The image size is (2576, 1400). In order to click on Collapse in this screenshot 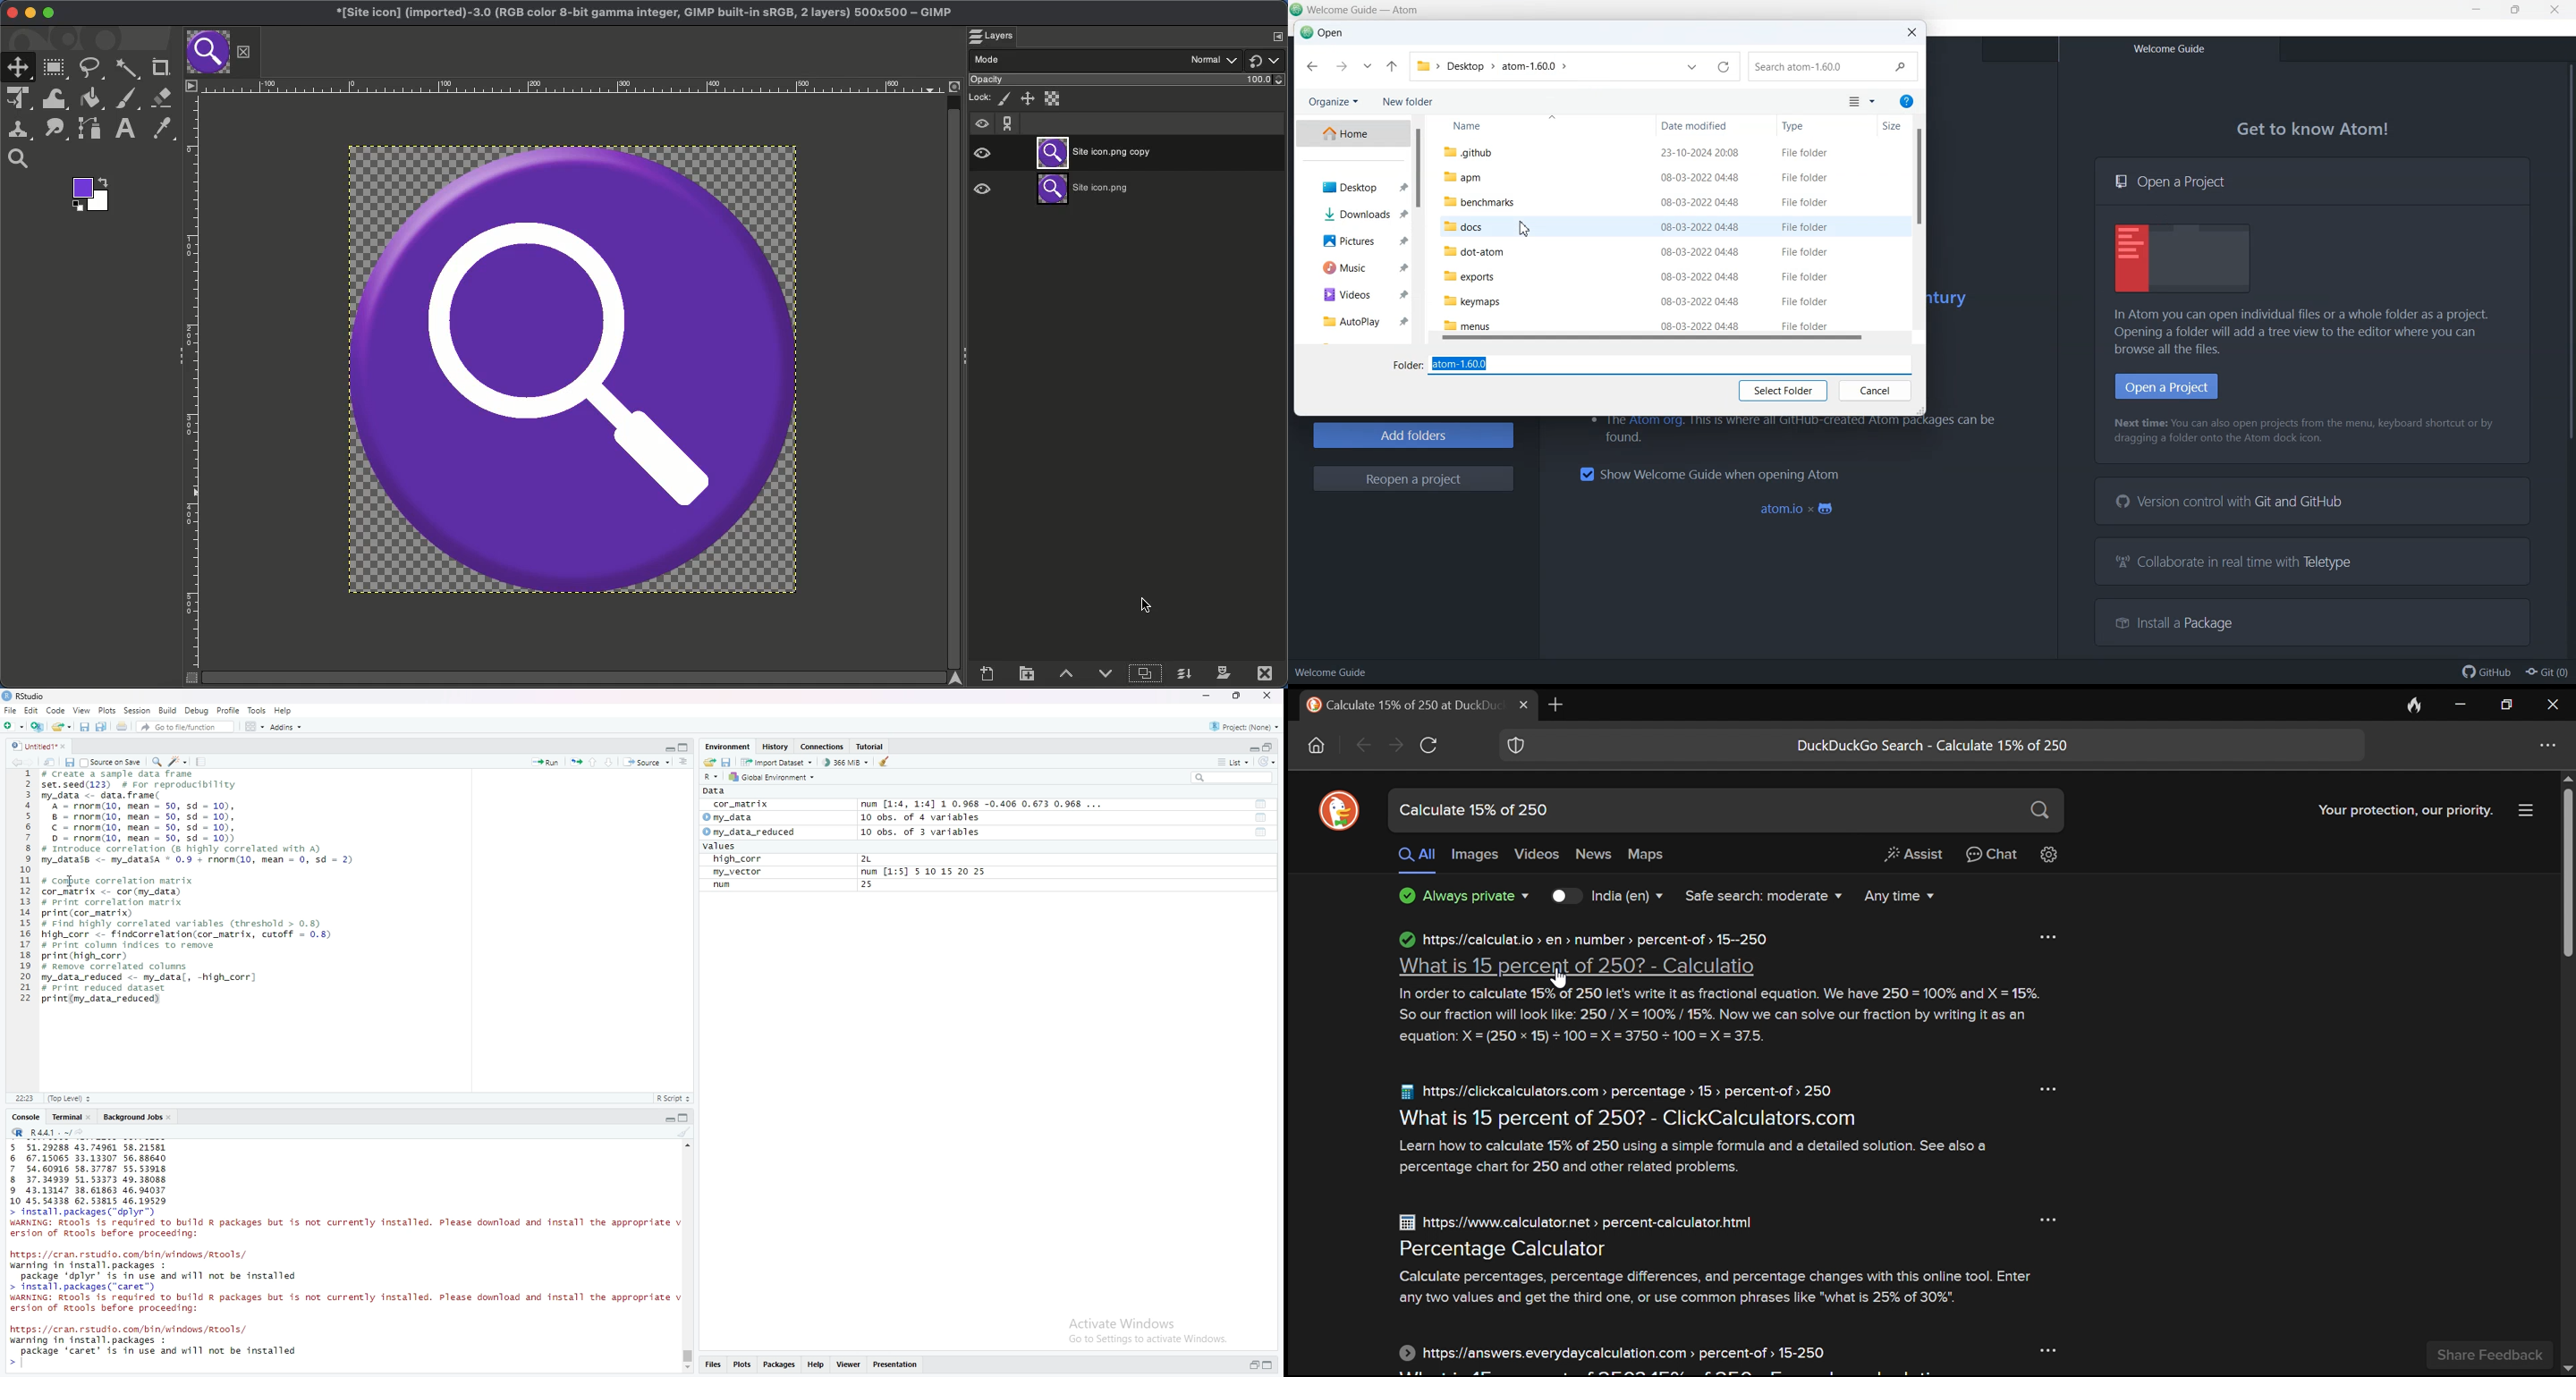, I will do `click(1251, 748)`.